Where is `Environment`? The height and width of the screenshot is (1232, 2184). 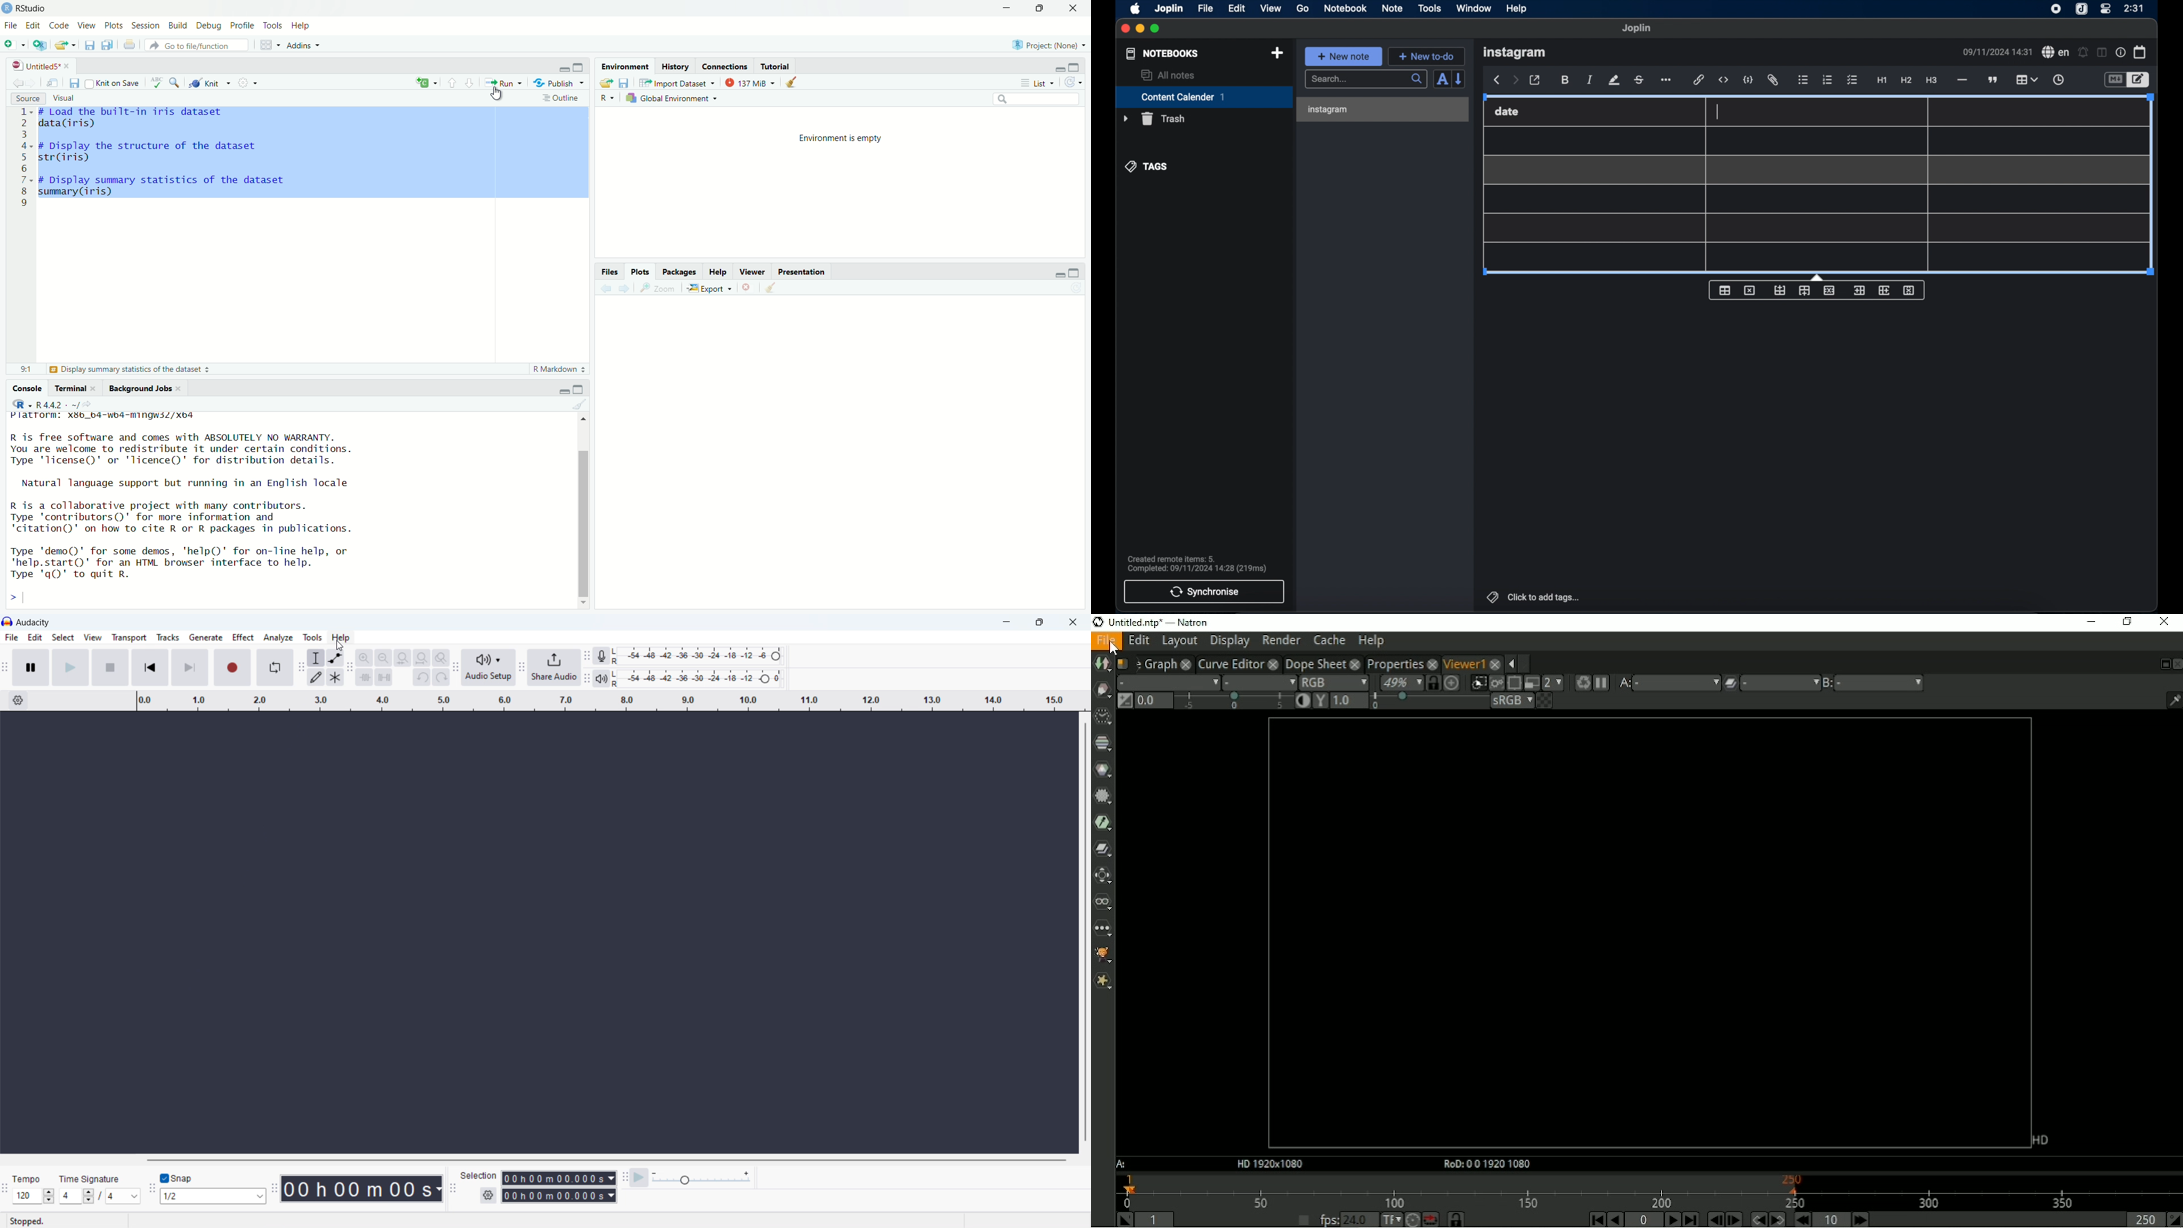
Environment is located at coordinates (625, 67).